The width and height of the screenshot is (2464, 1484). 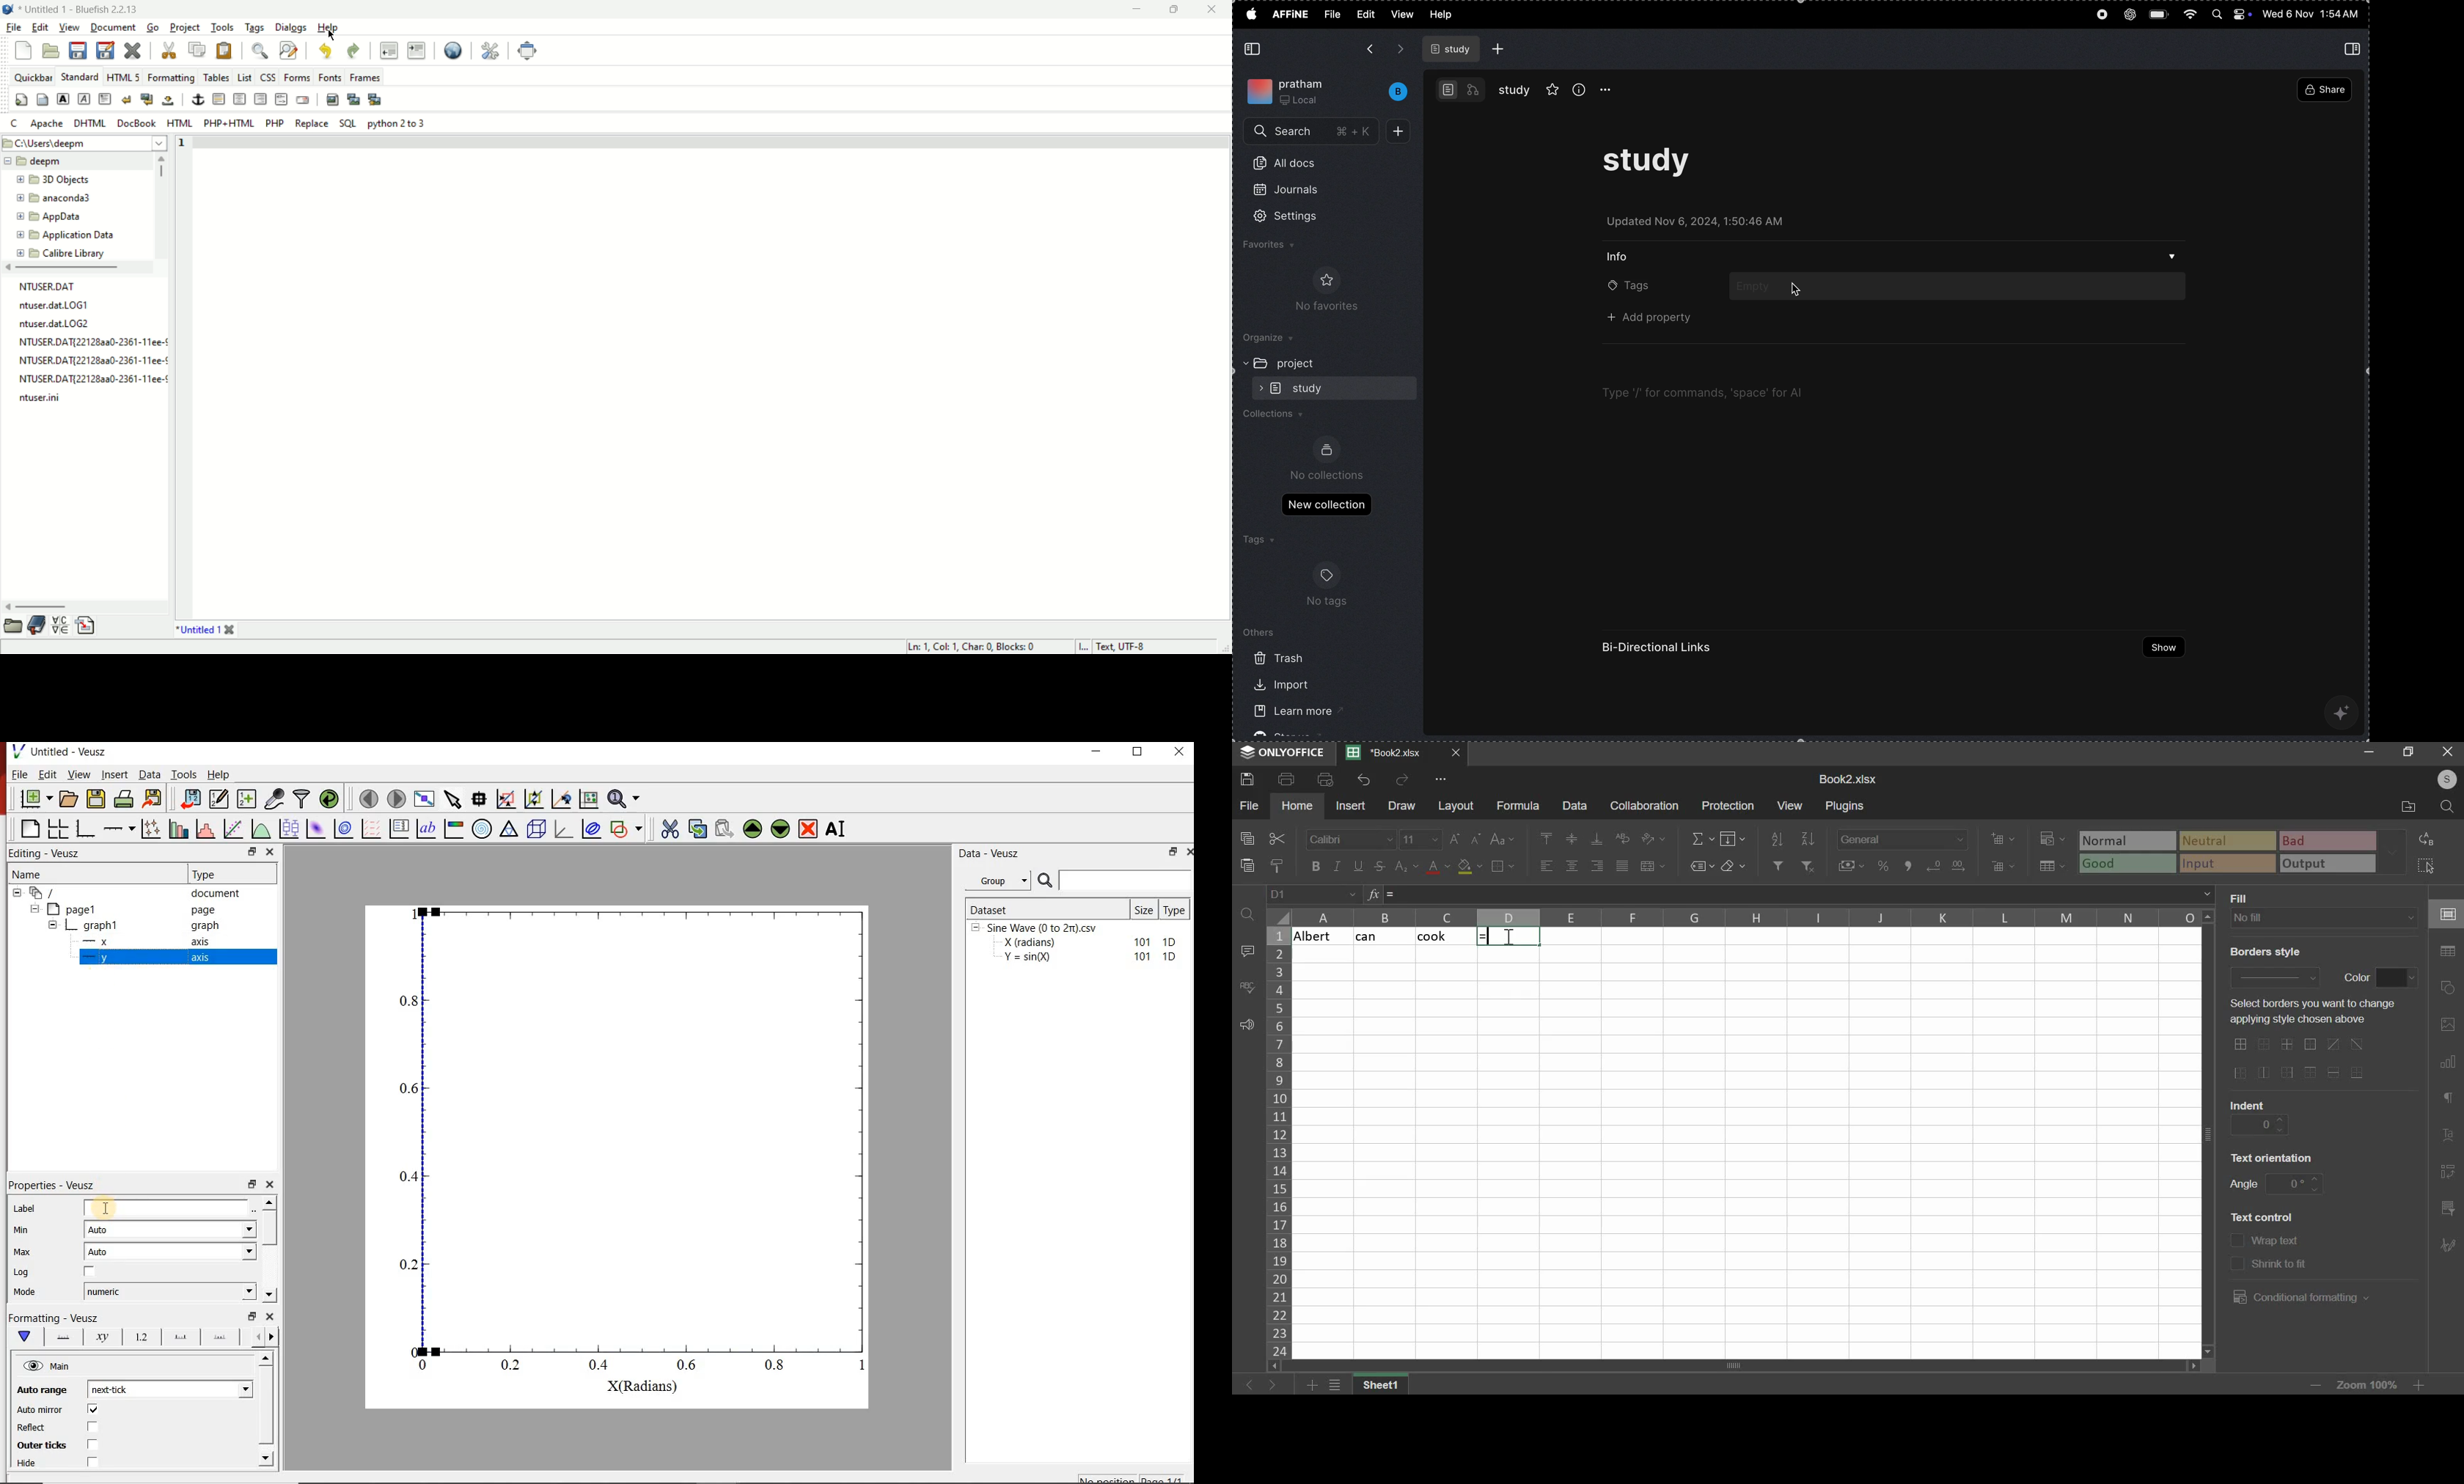 I want to click on plot 2d dataset as contours, so click(x=343, y=829).